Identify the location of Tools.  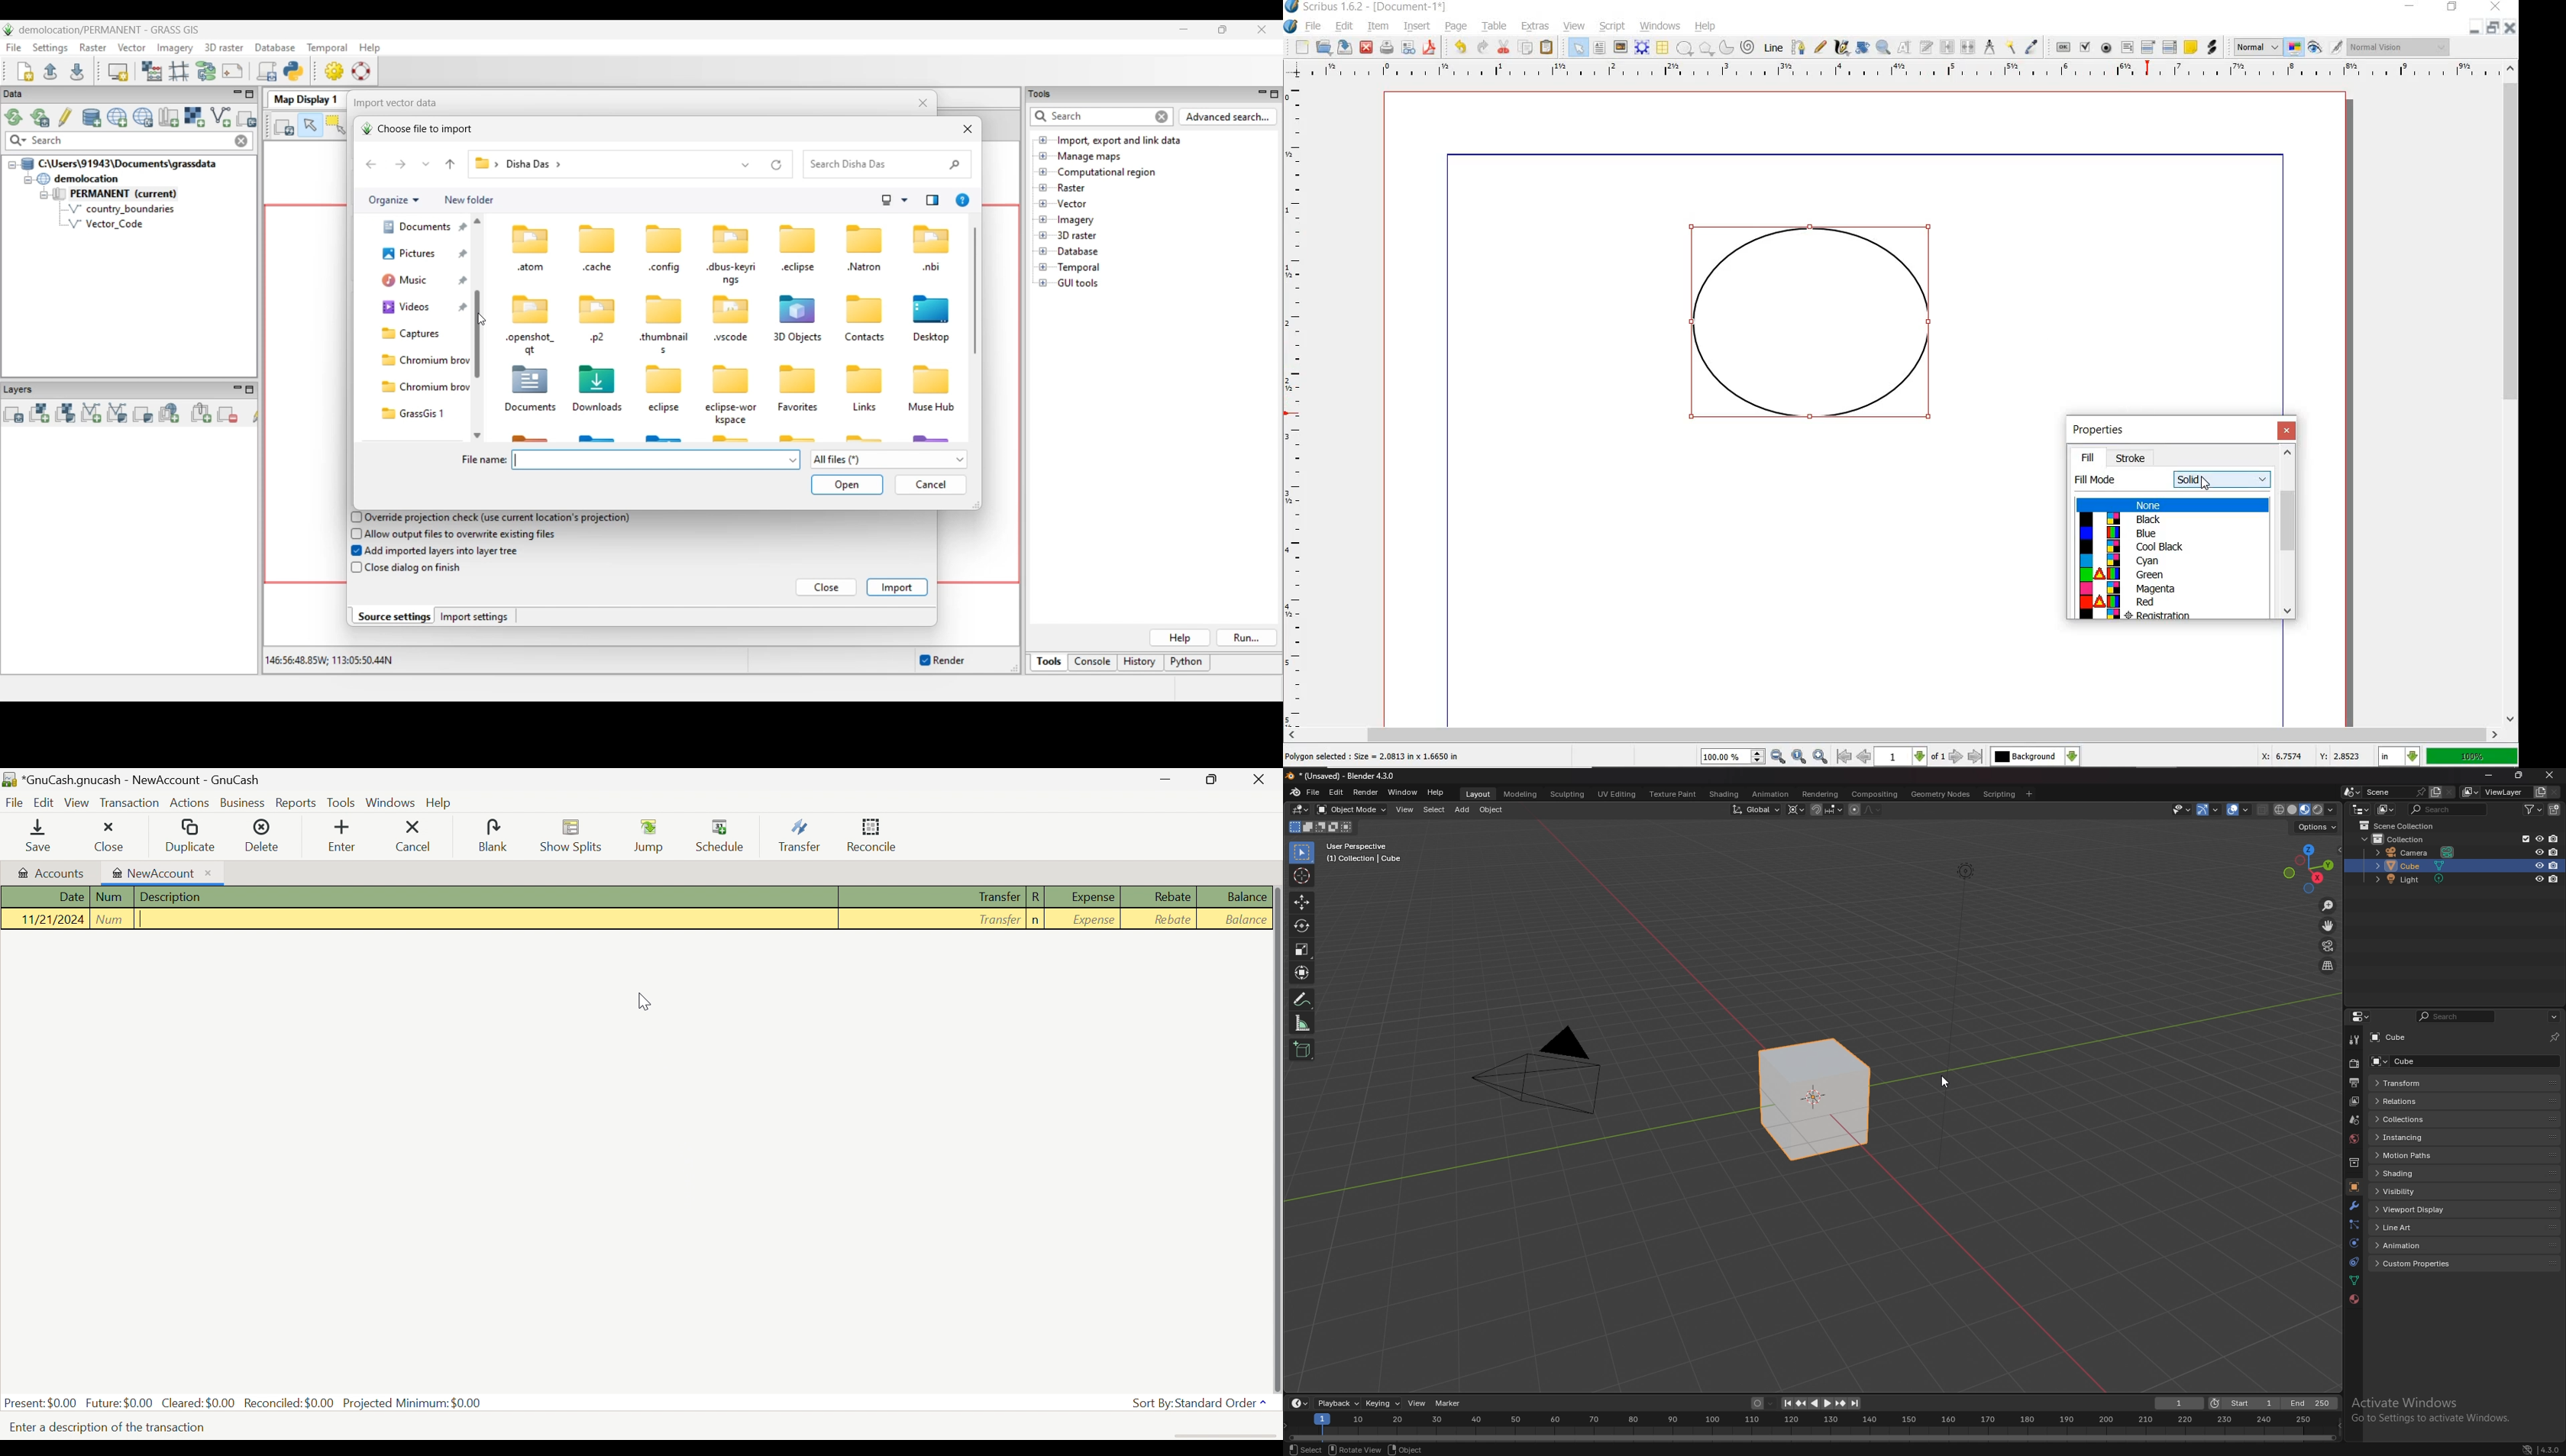
(342, 801).